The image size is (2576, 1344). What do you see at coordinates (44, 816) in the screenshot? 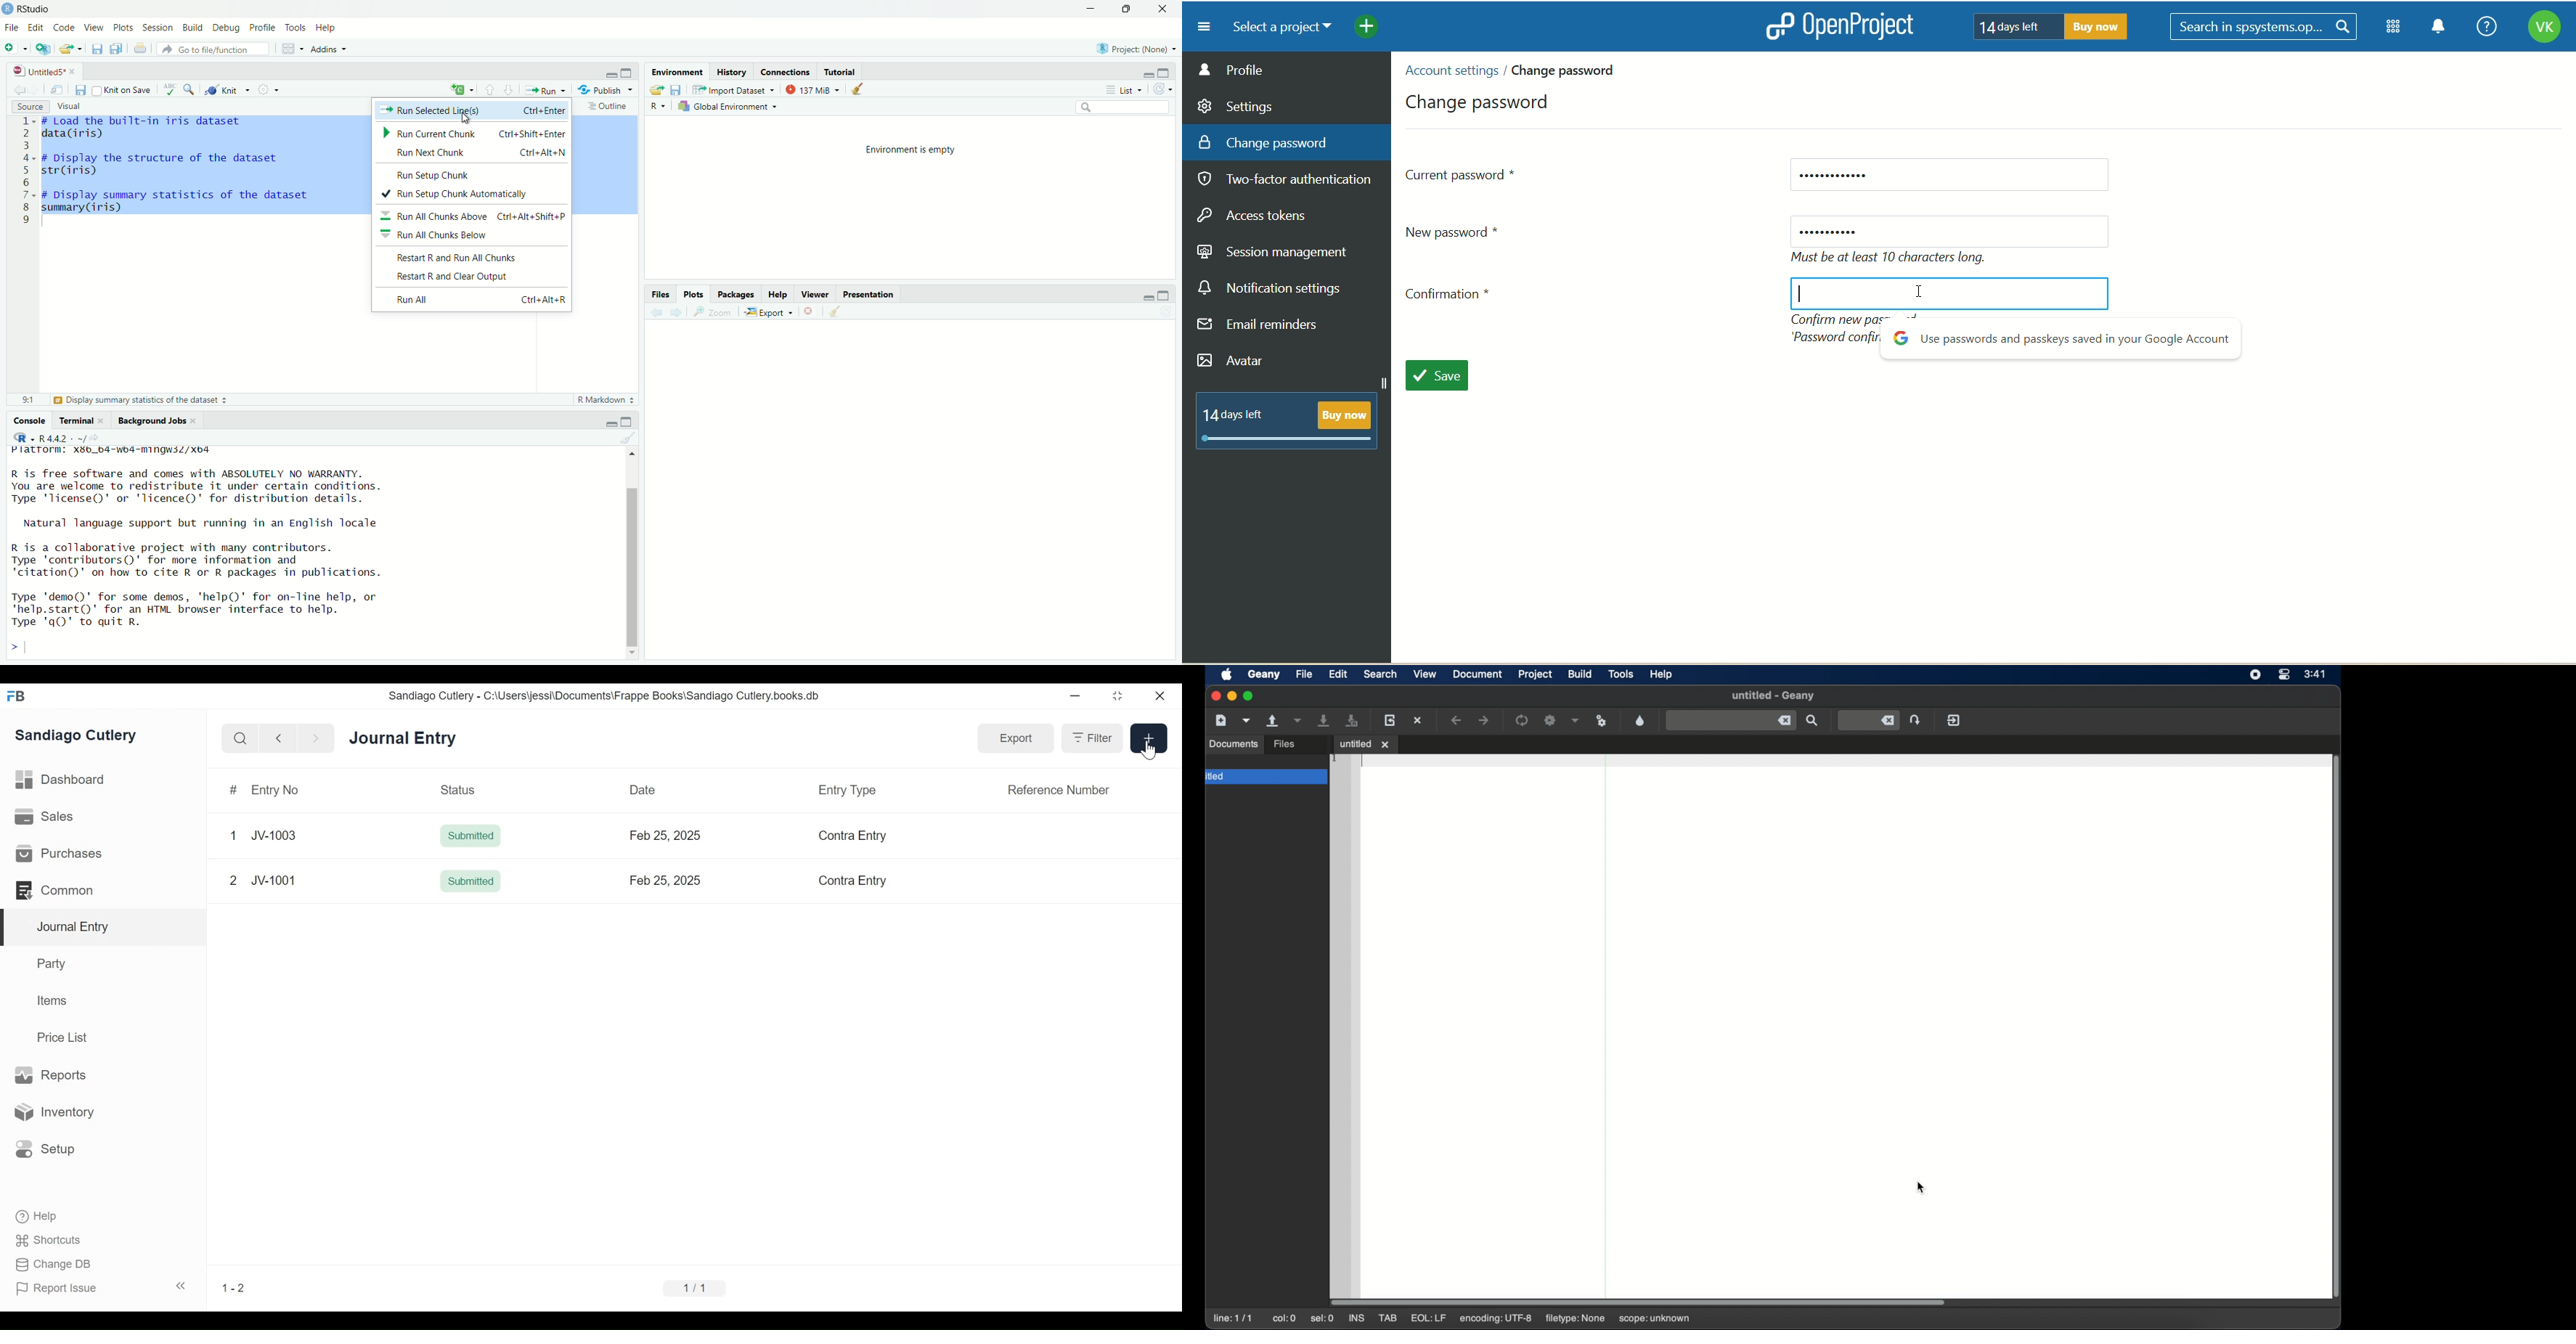
I see `Sales` at bounding box center [44, 816].